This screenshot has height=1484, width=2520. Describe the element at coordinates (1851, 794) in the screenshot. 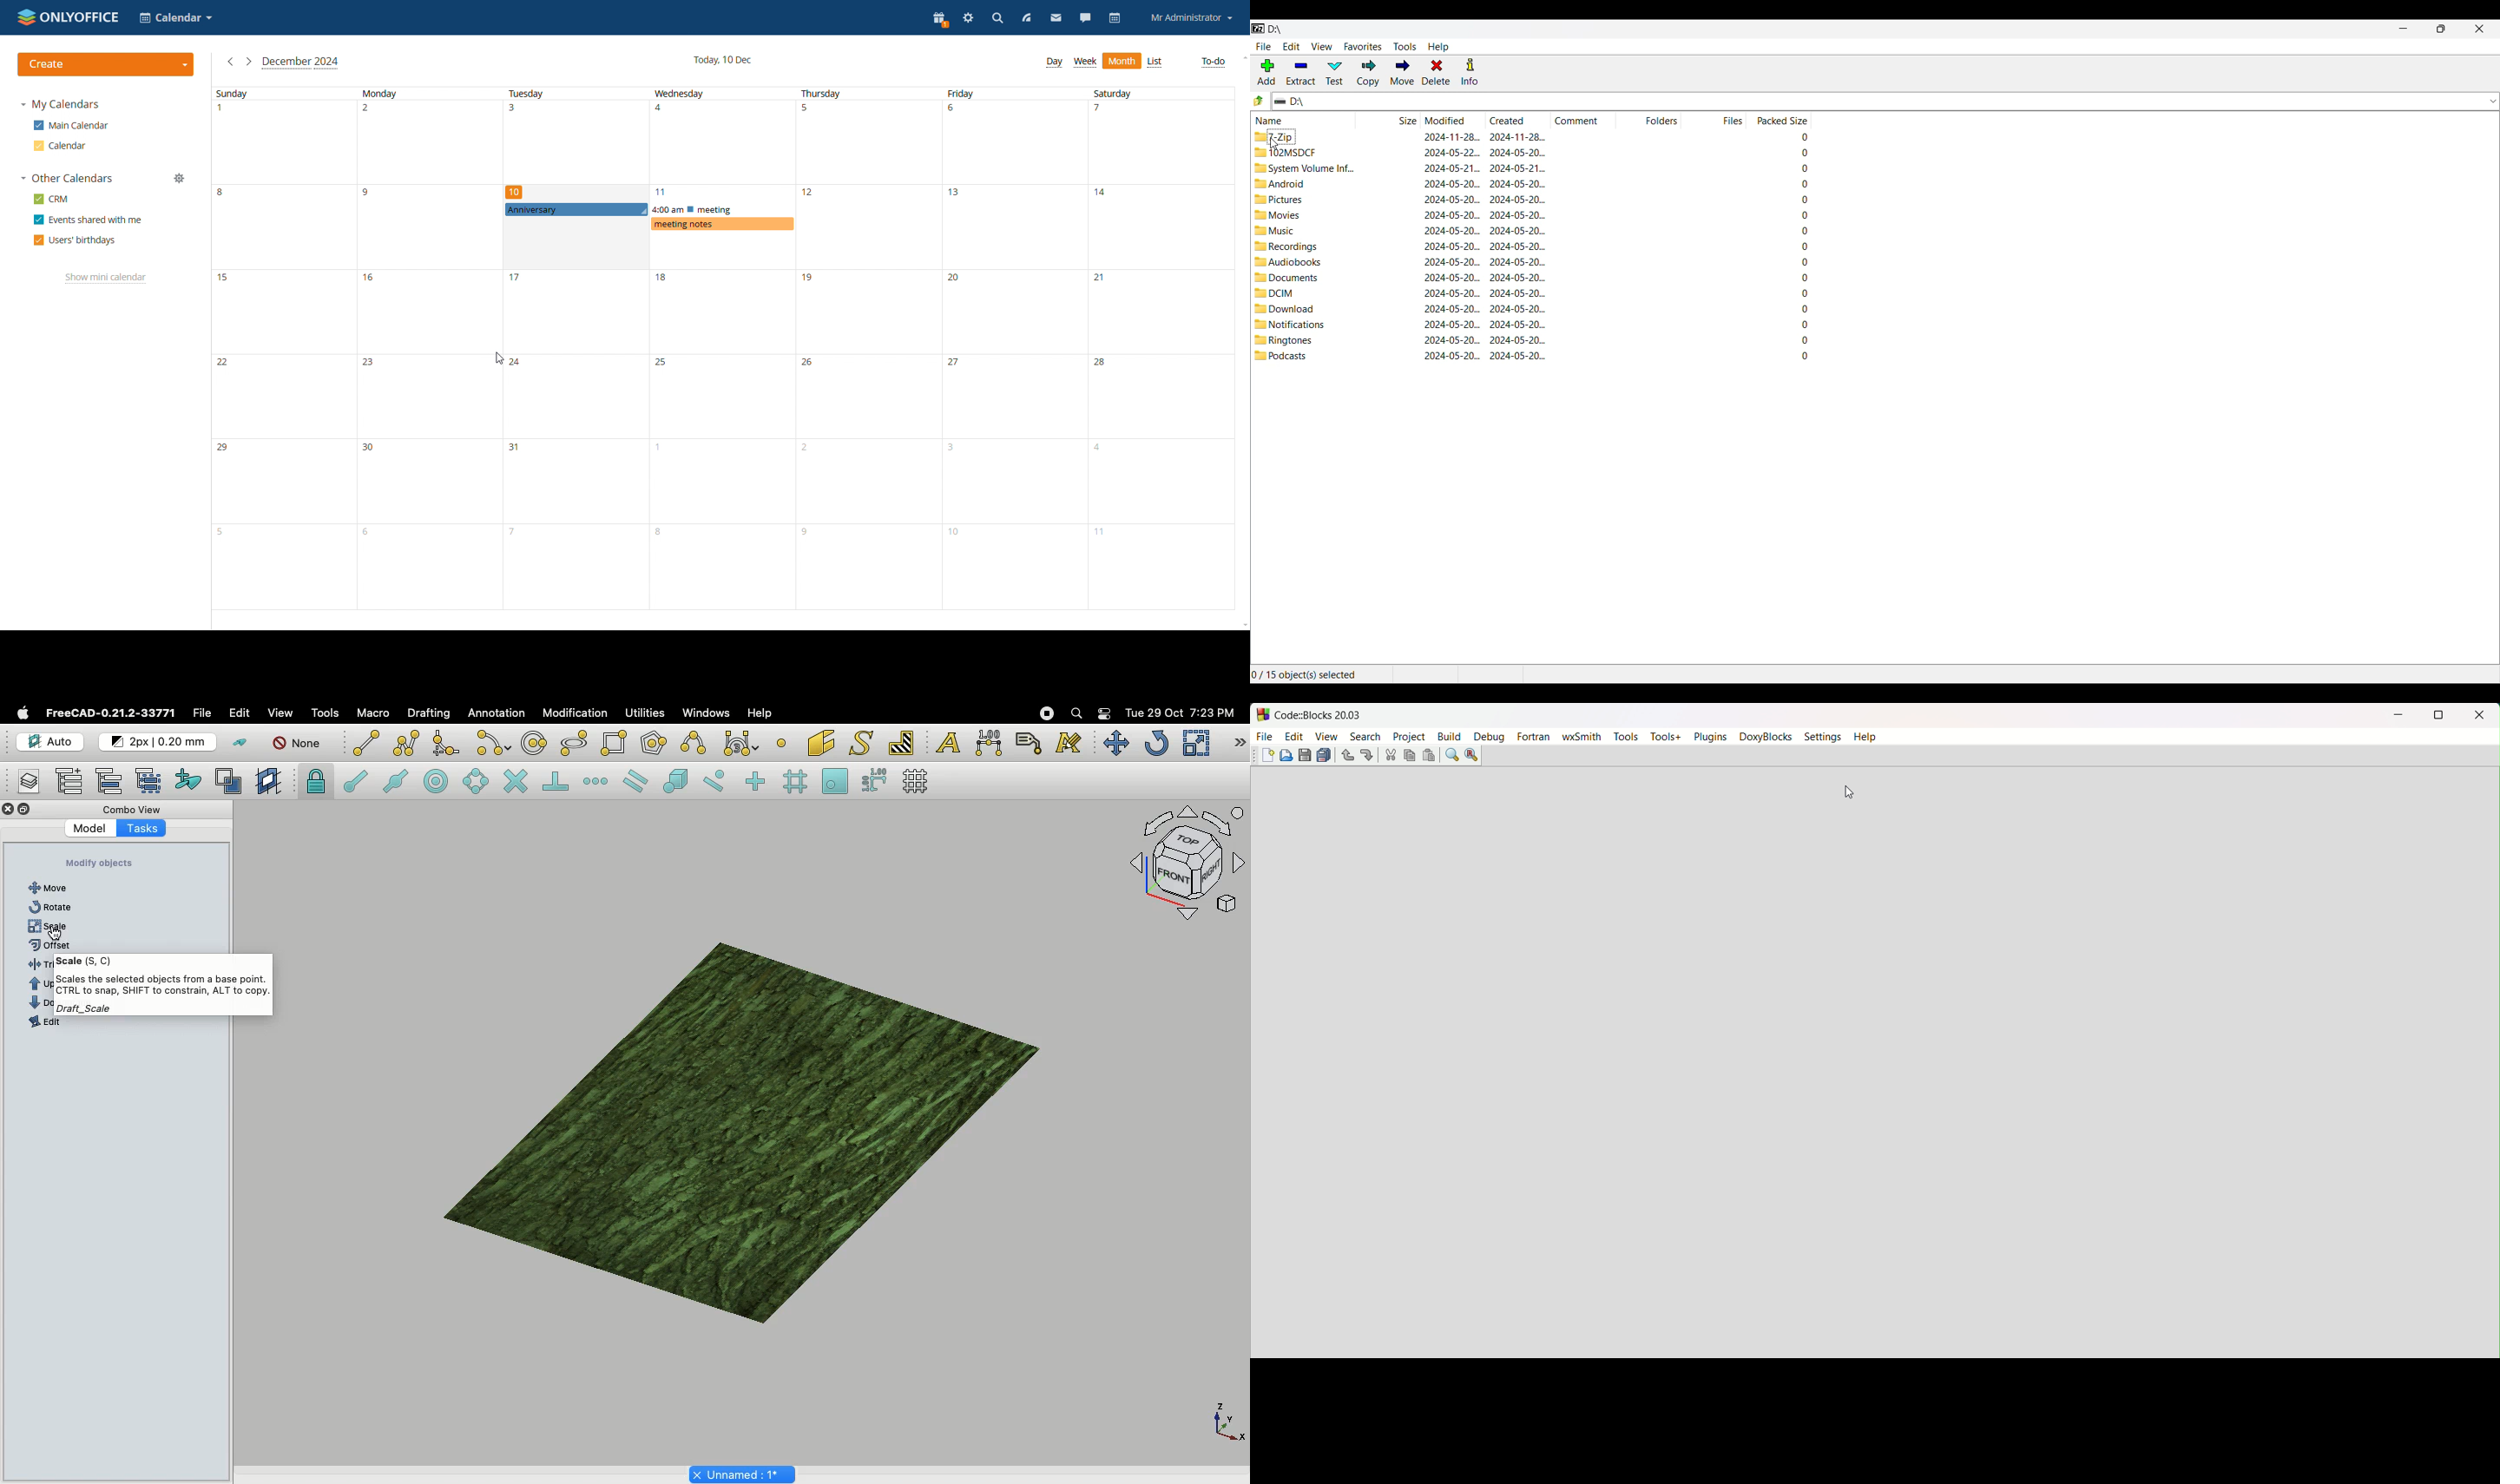

I see `cursor` at that location.